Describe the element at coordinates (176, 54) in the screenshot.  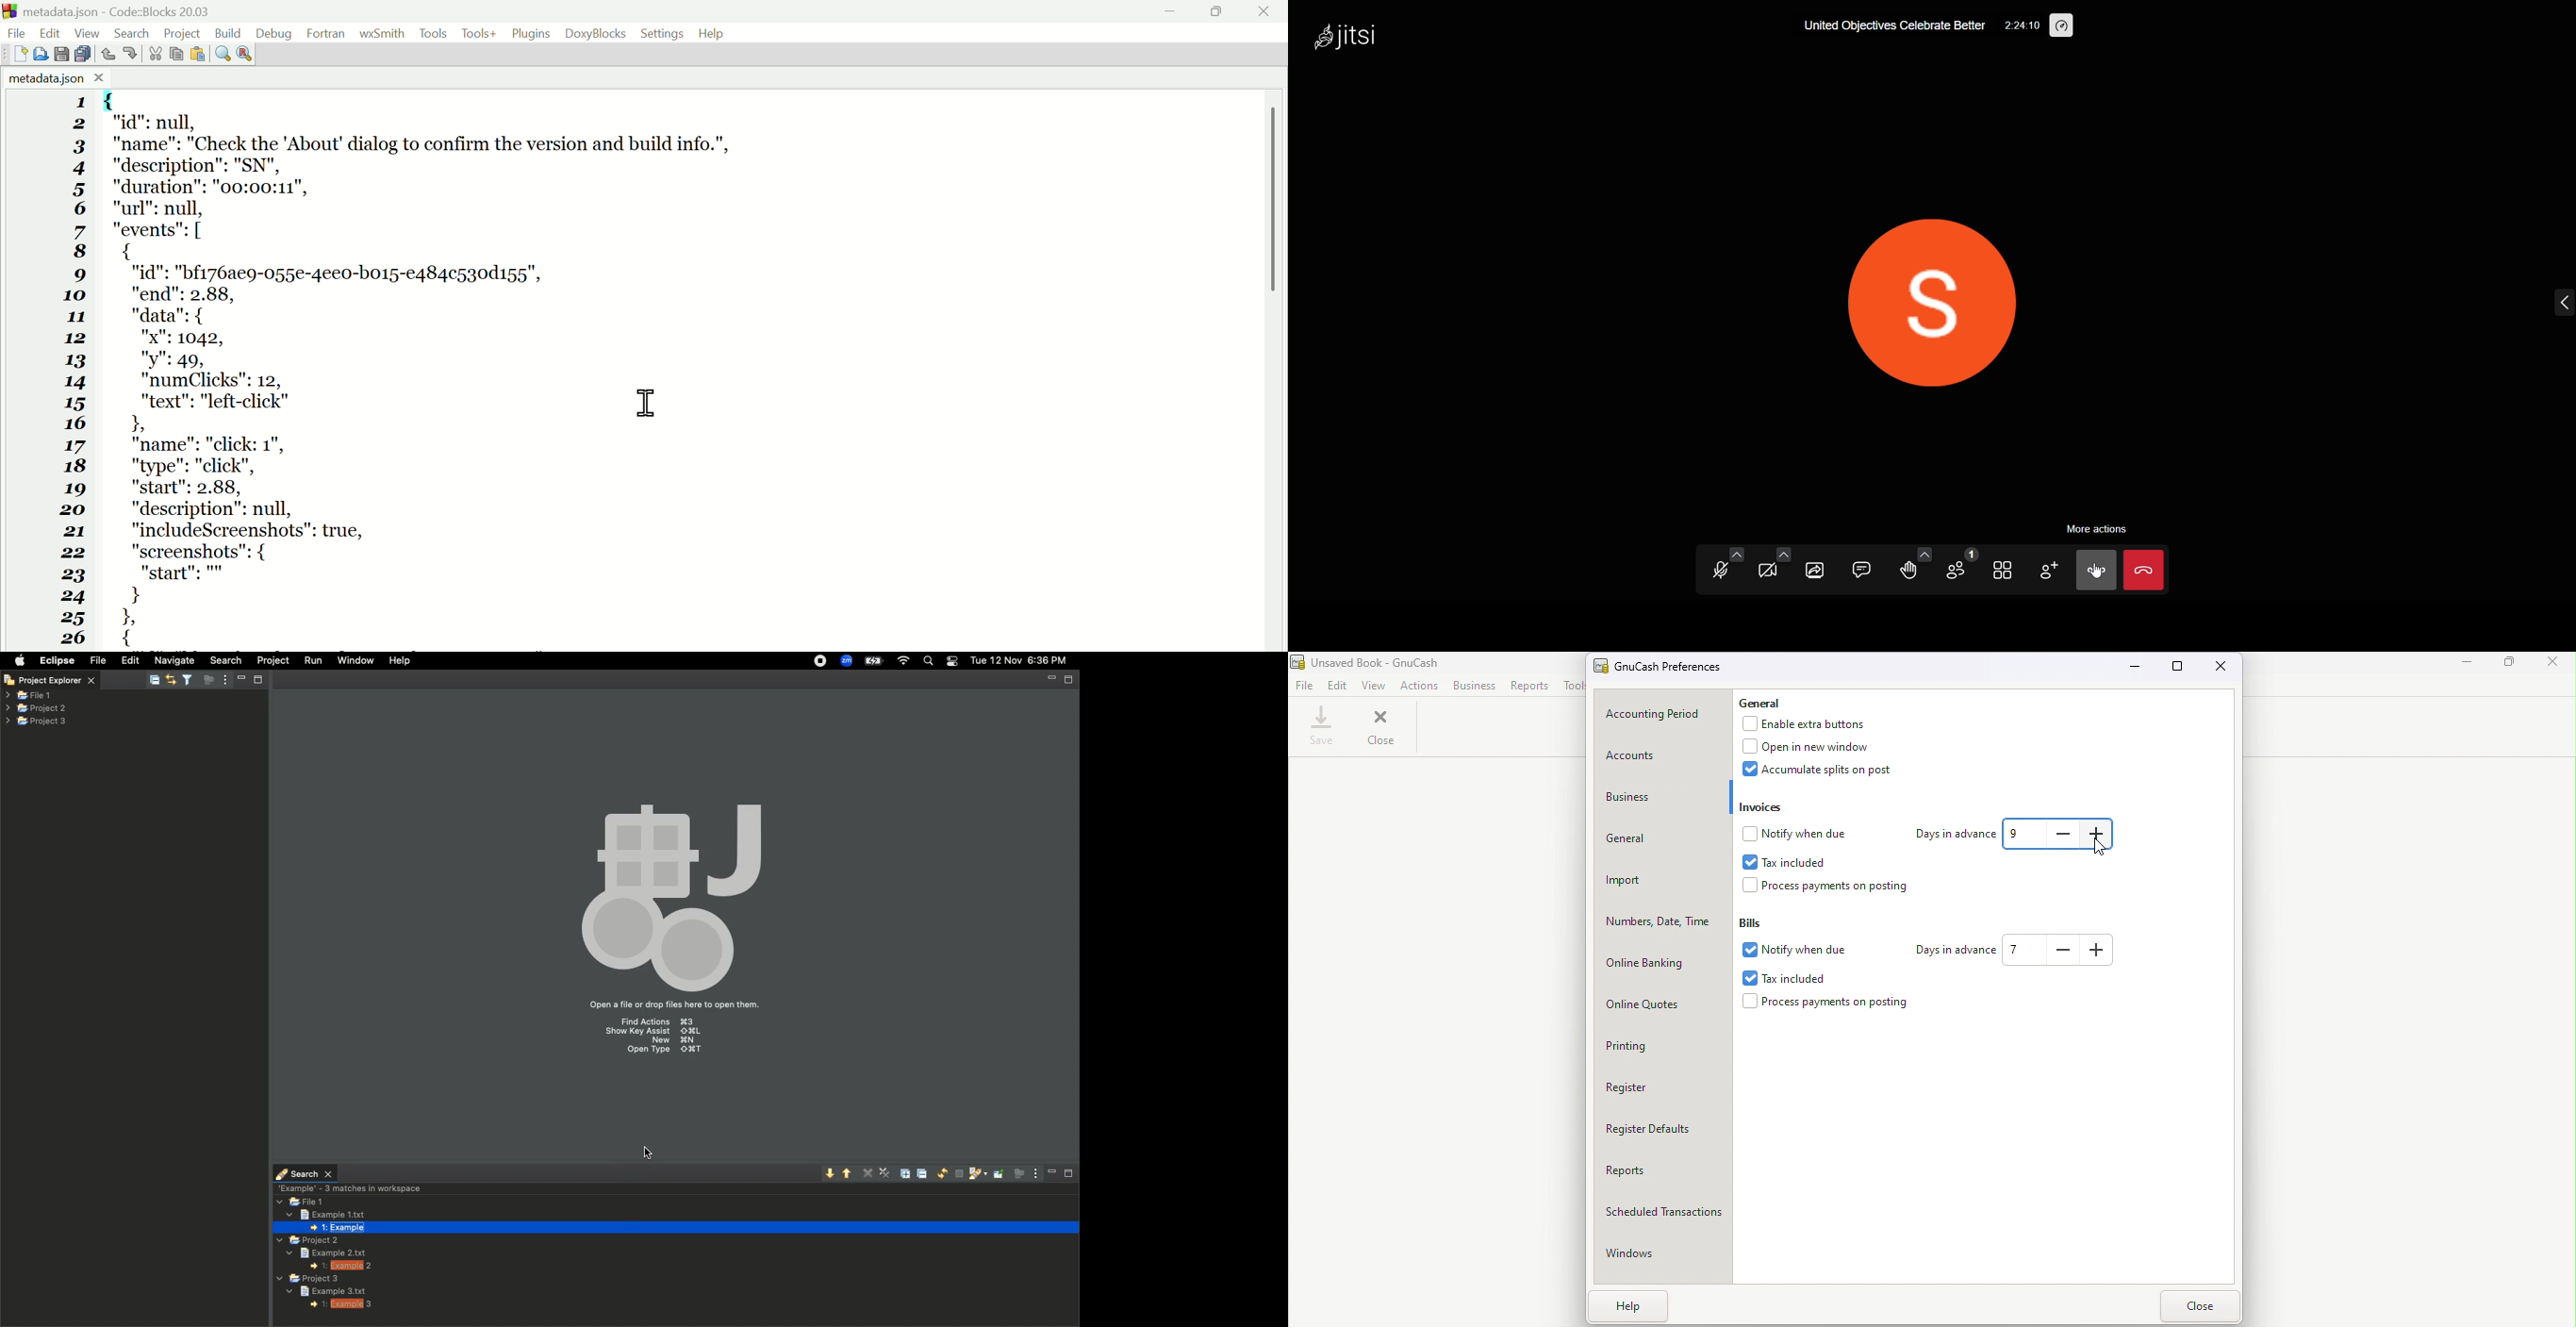
I see `Copy` at that location.